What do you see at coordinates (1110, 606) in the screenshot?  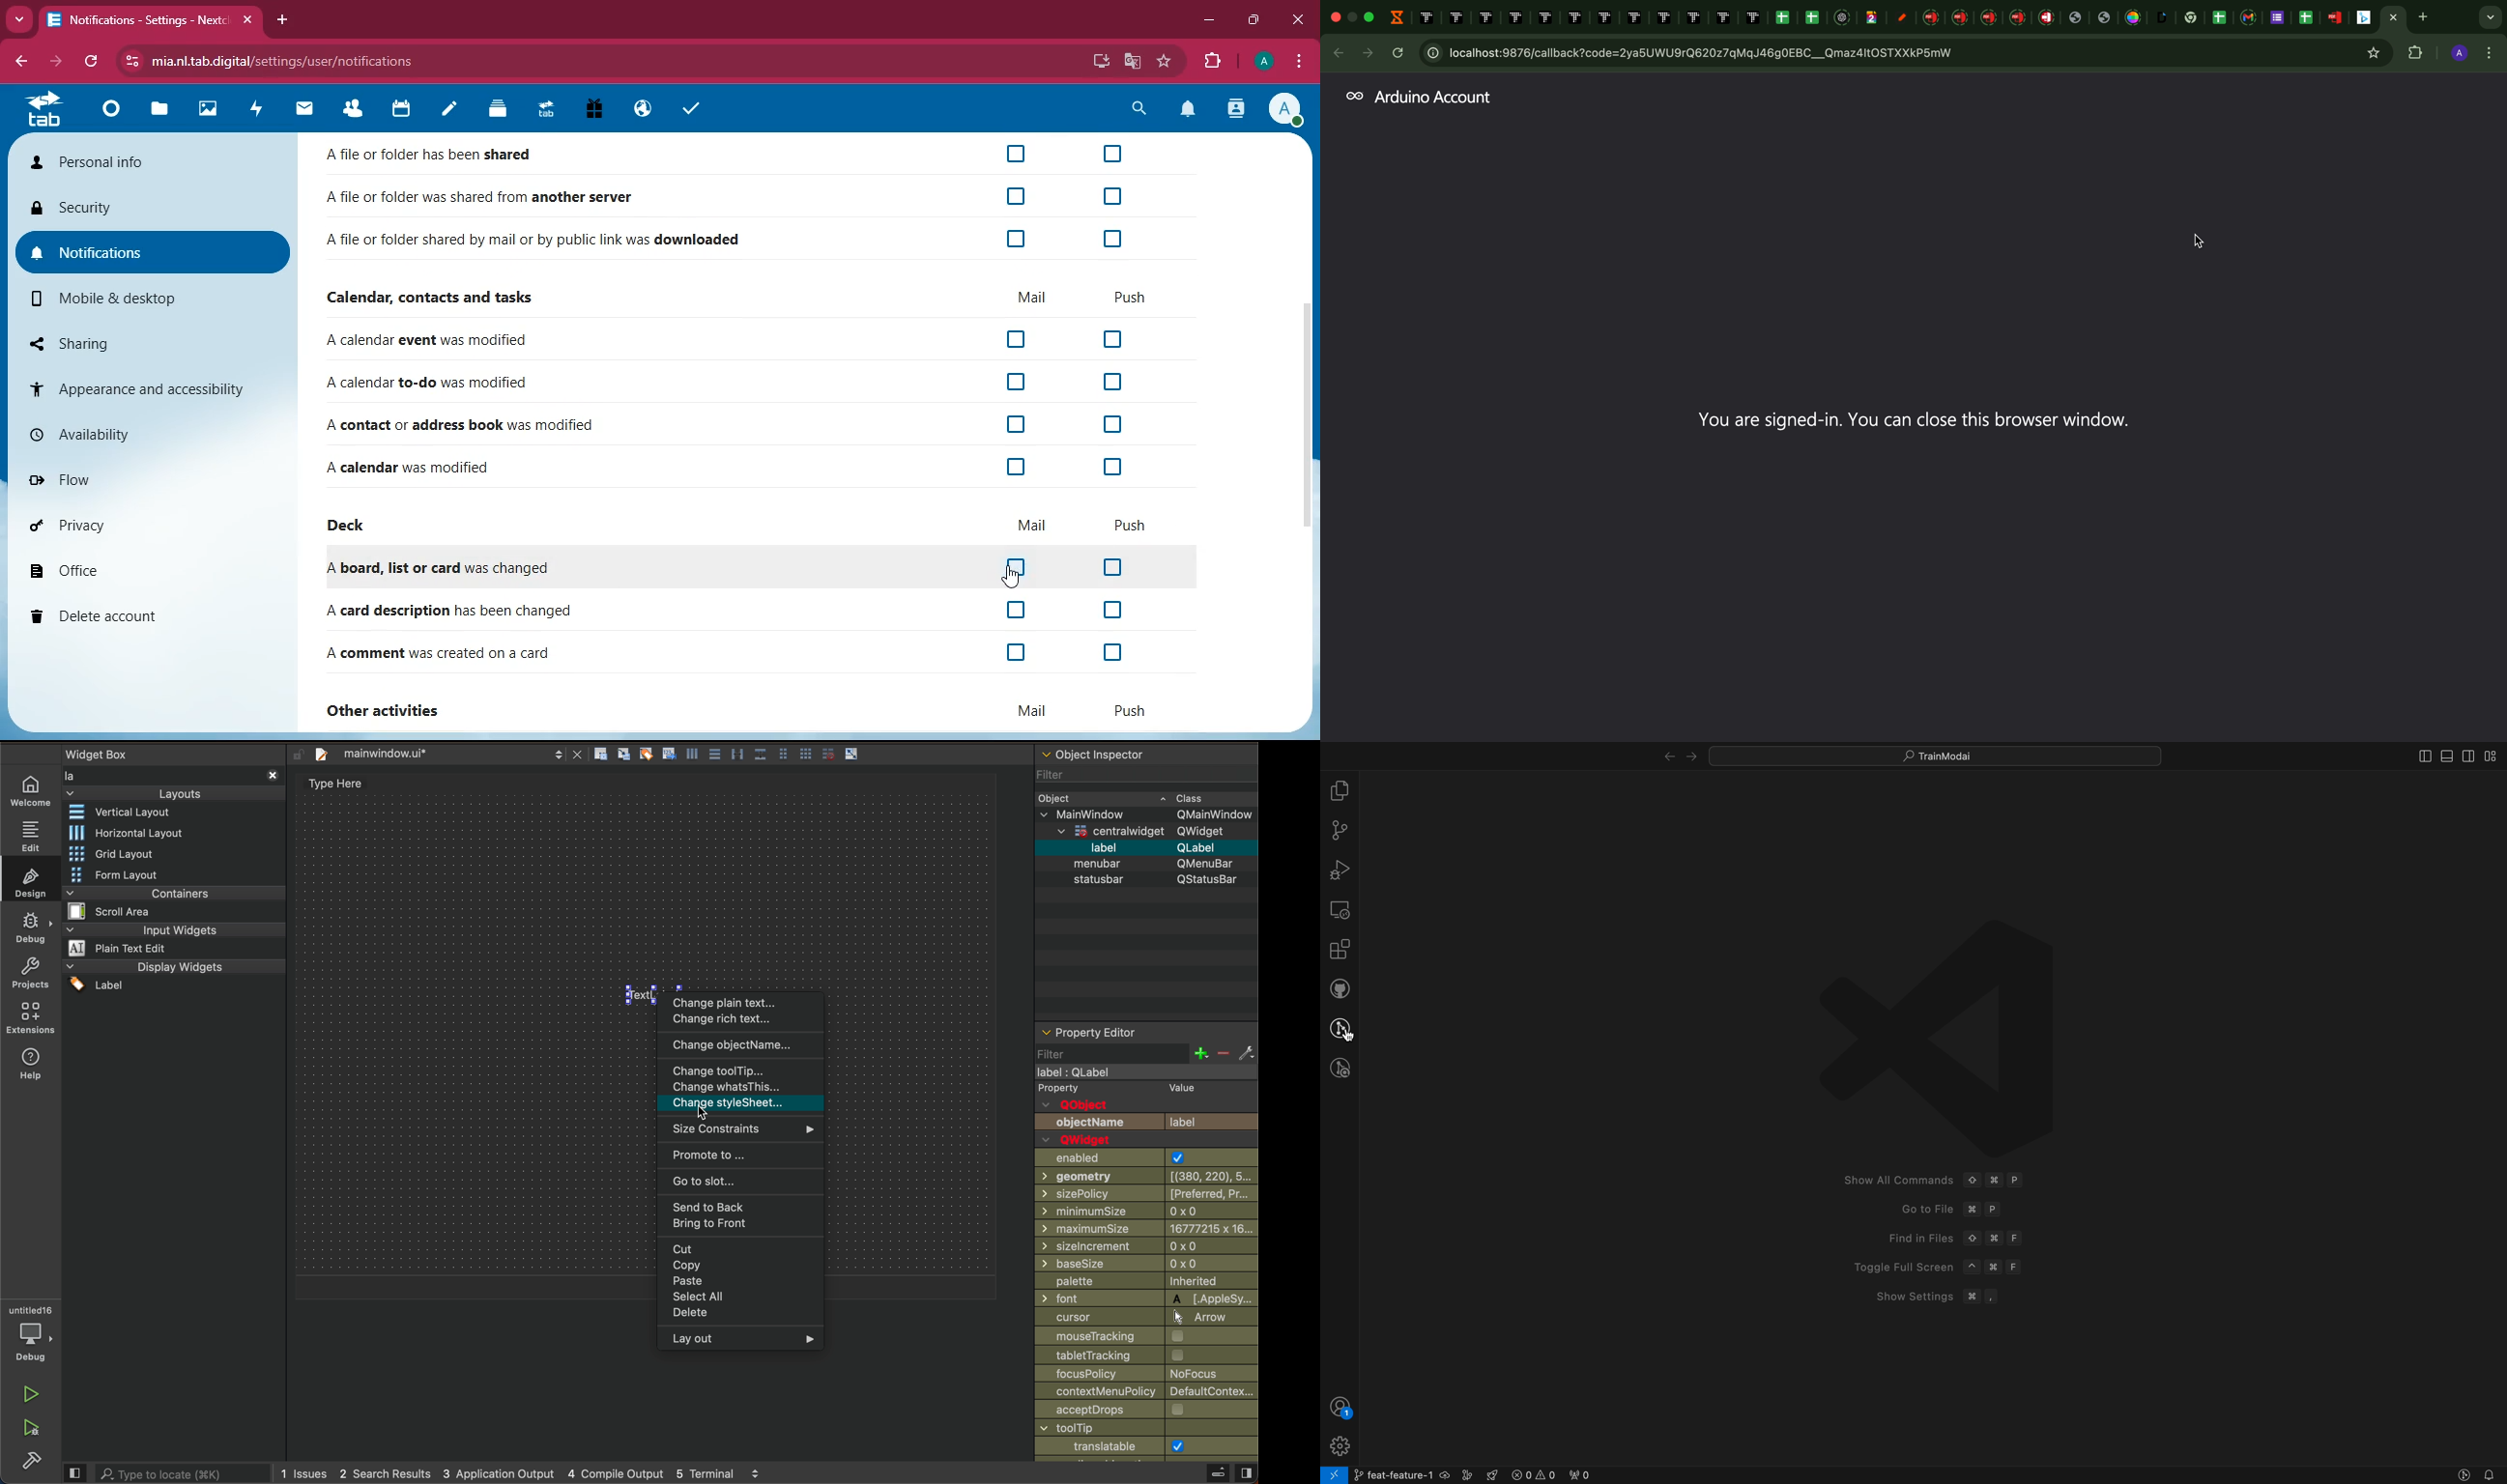 I see `off` at bounding box center [1110, 606].